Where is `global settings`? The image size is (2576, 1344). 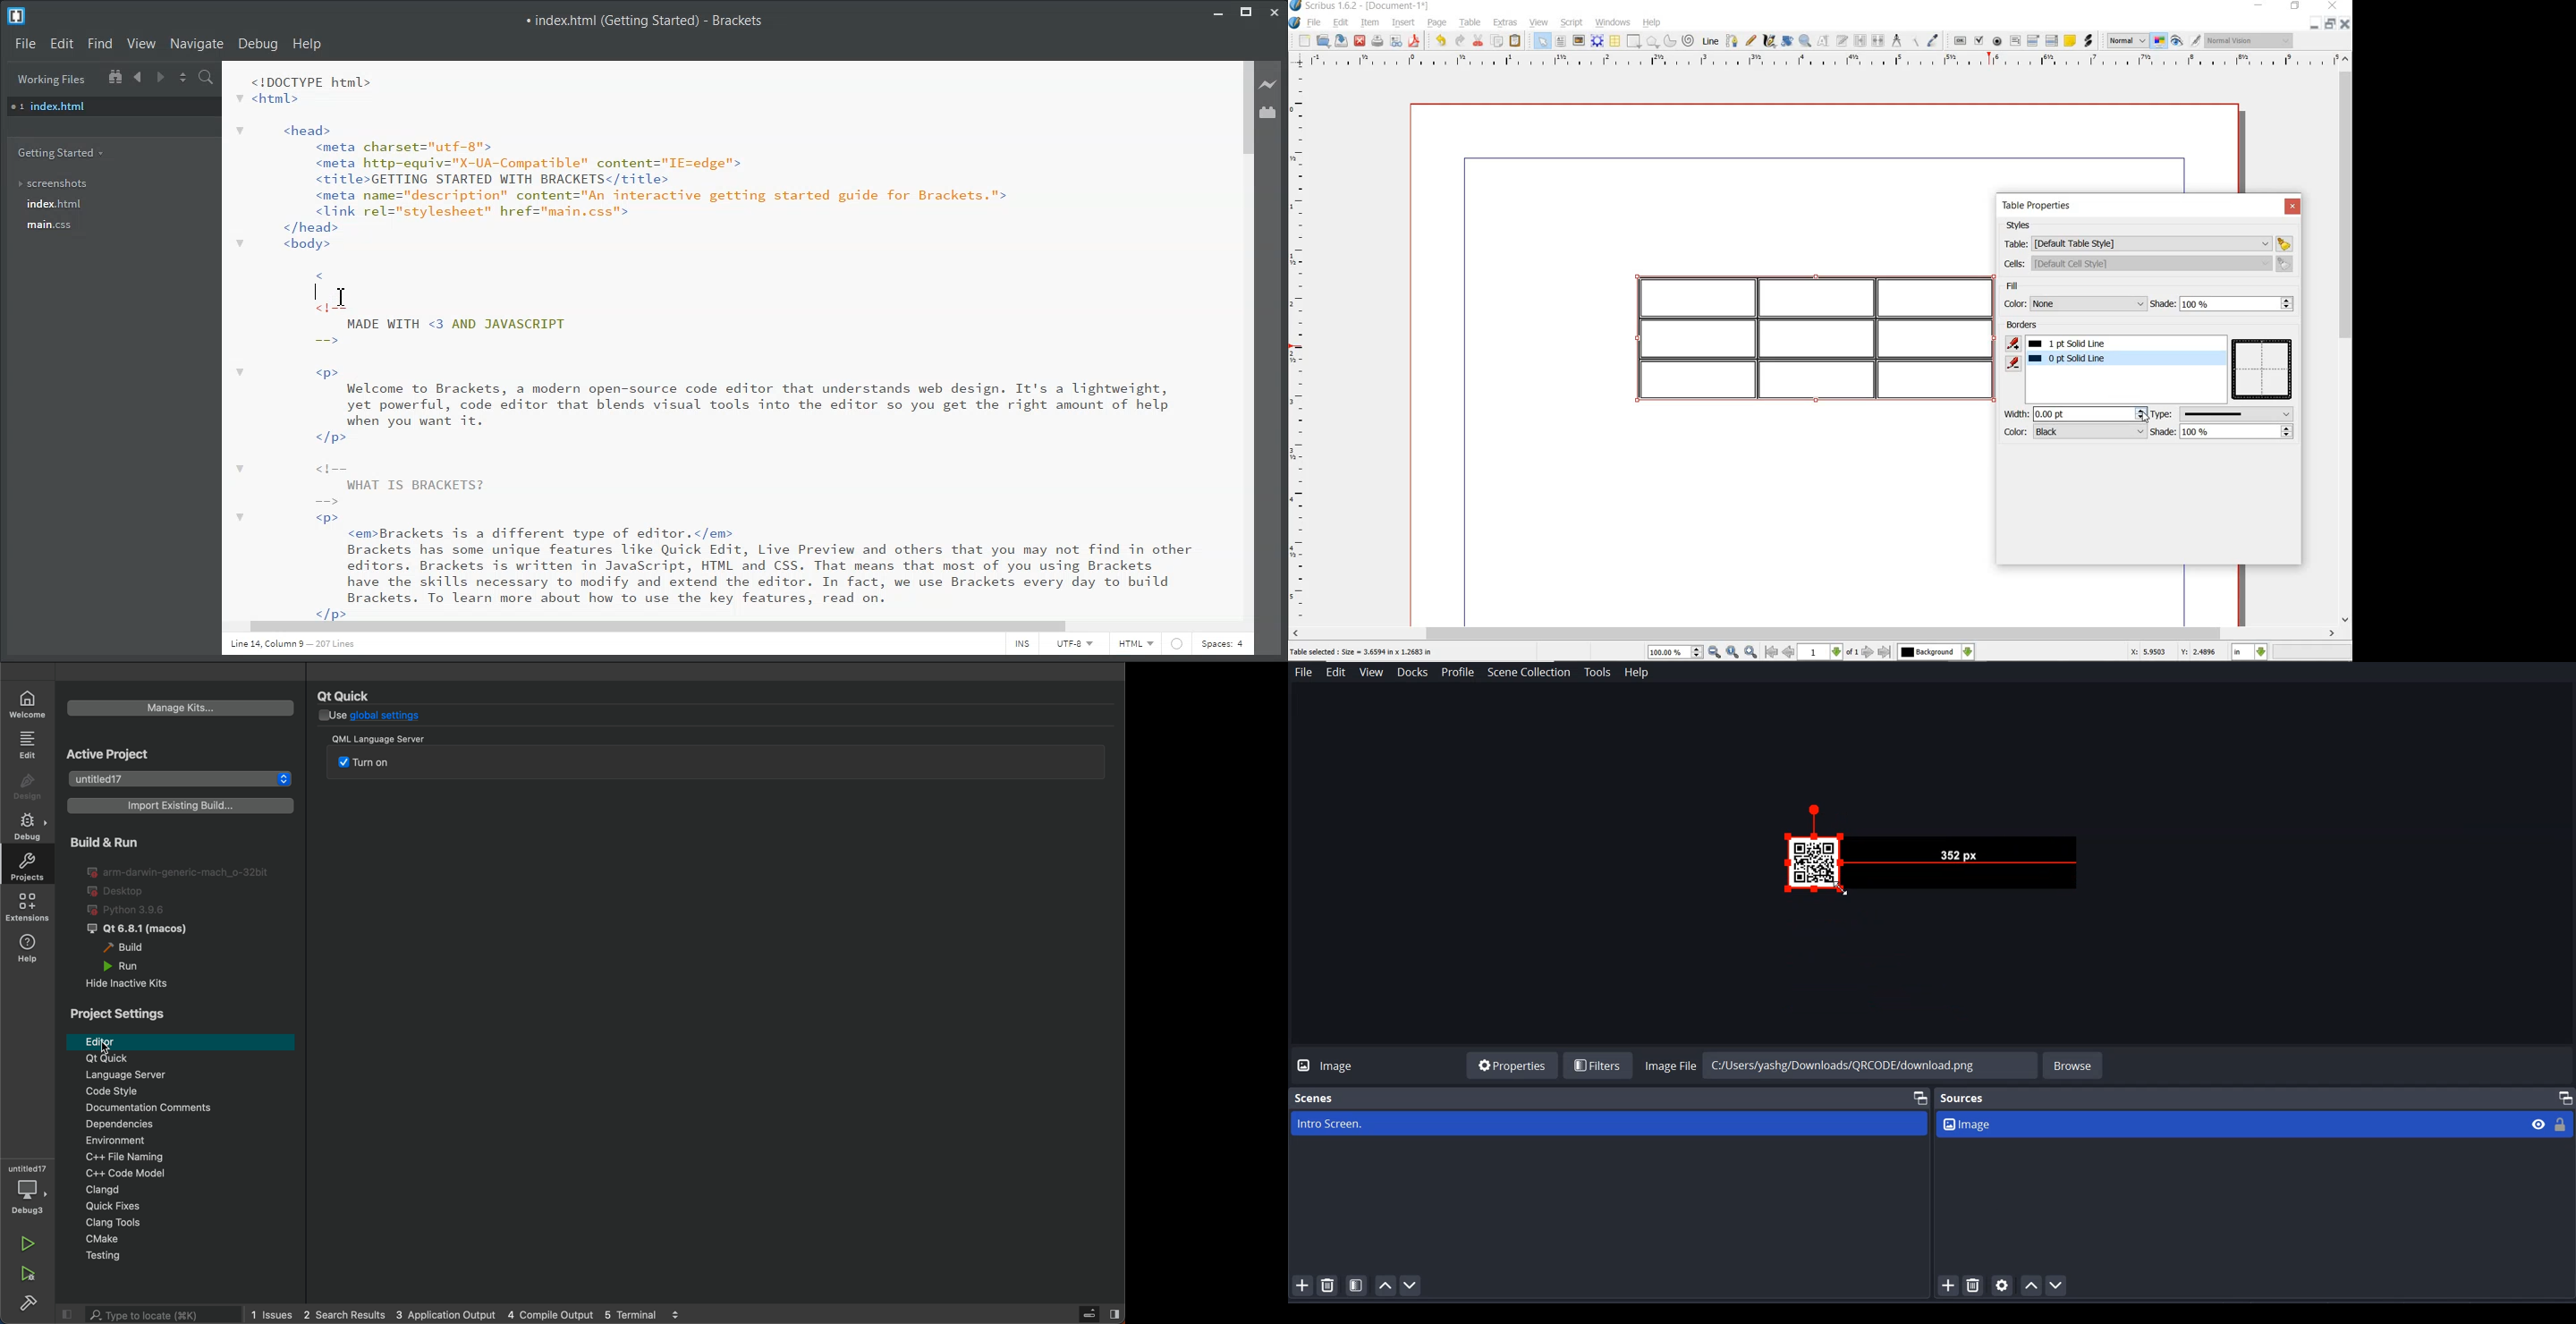
global settings is located at coordinates (382, 717).